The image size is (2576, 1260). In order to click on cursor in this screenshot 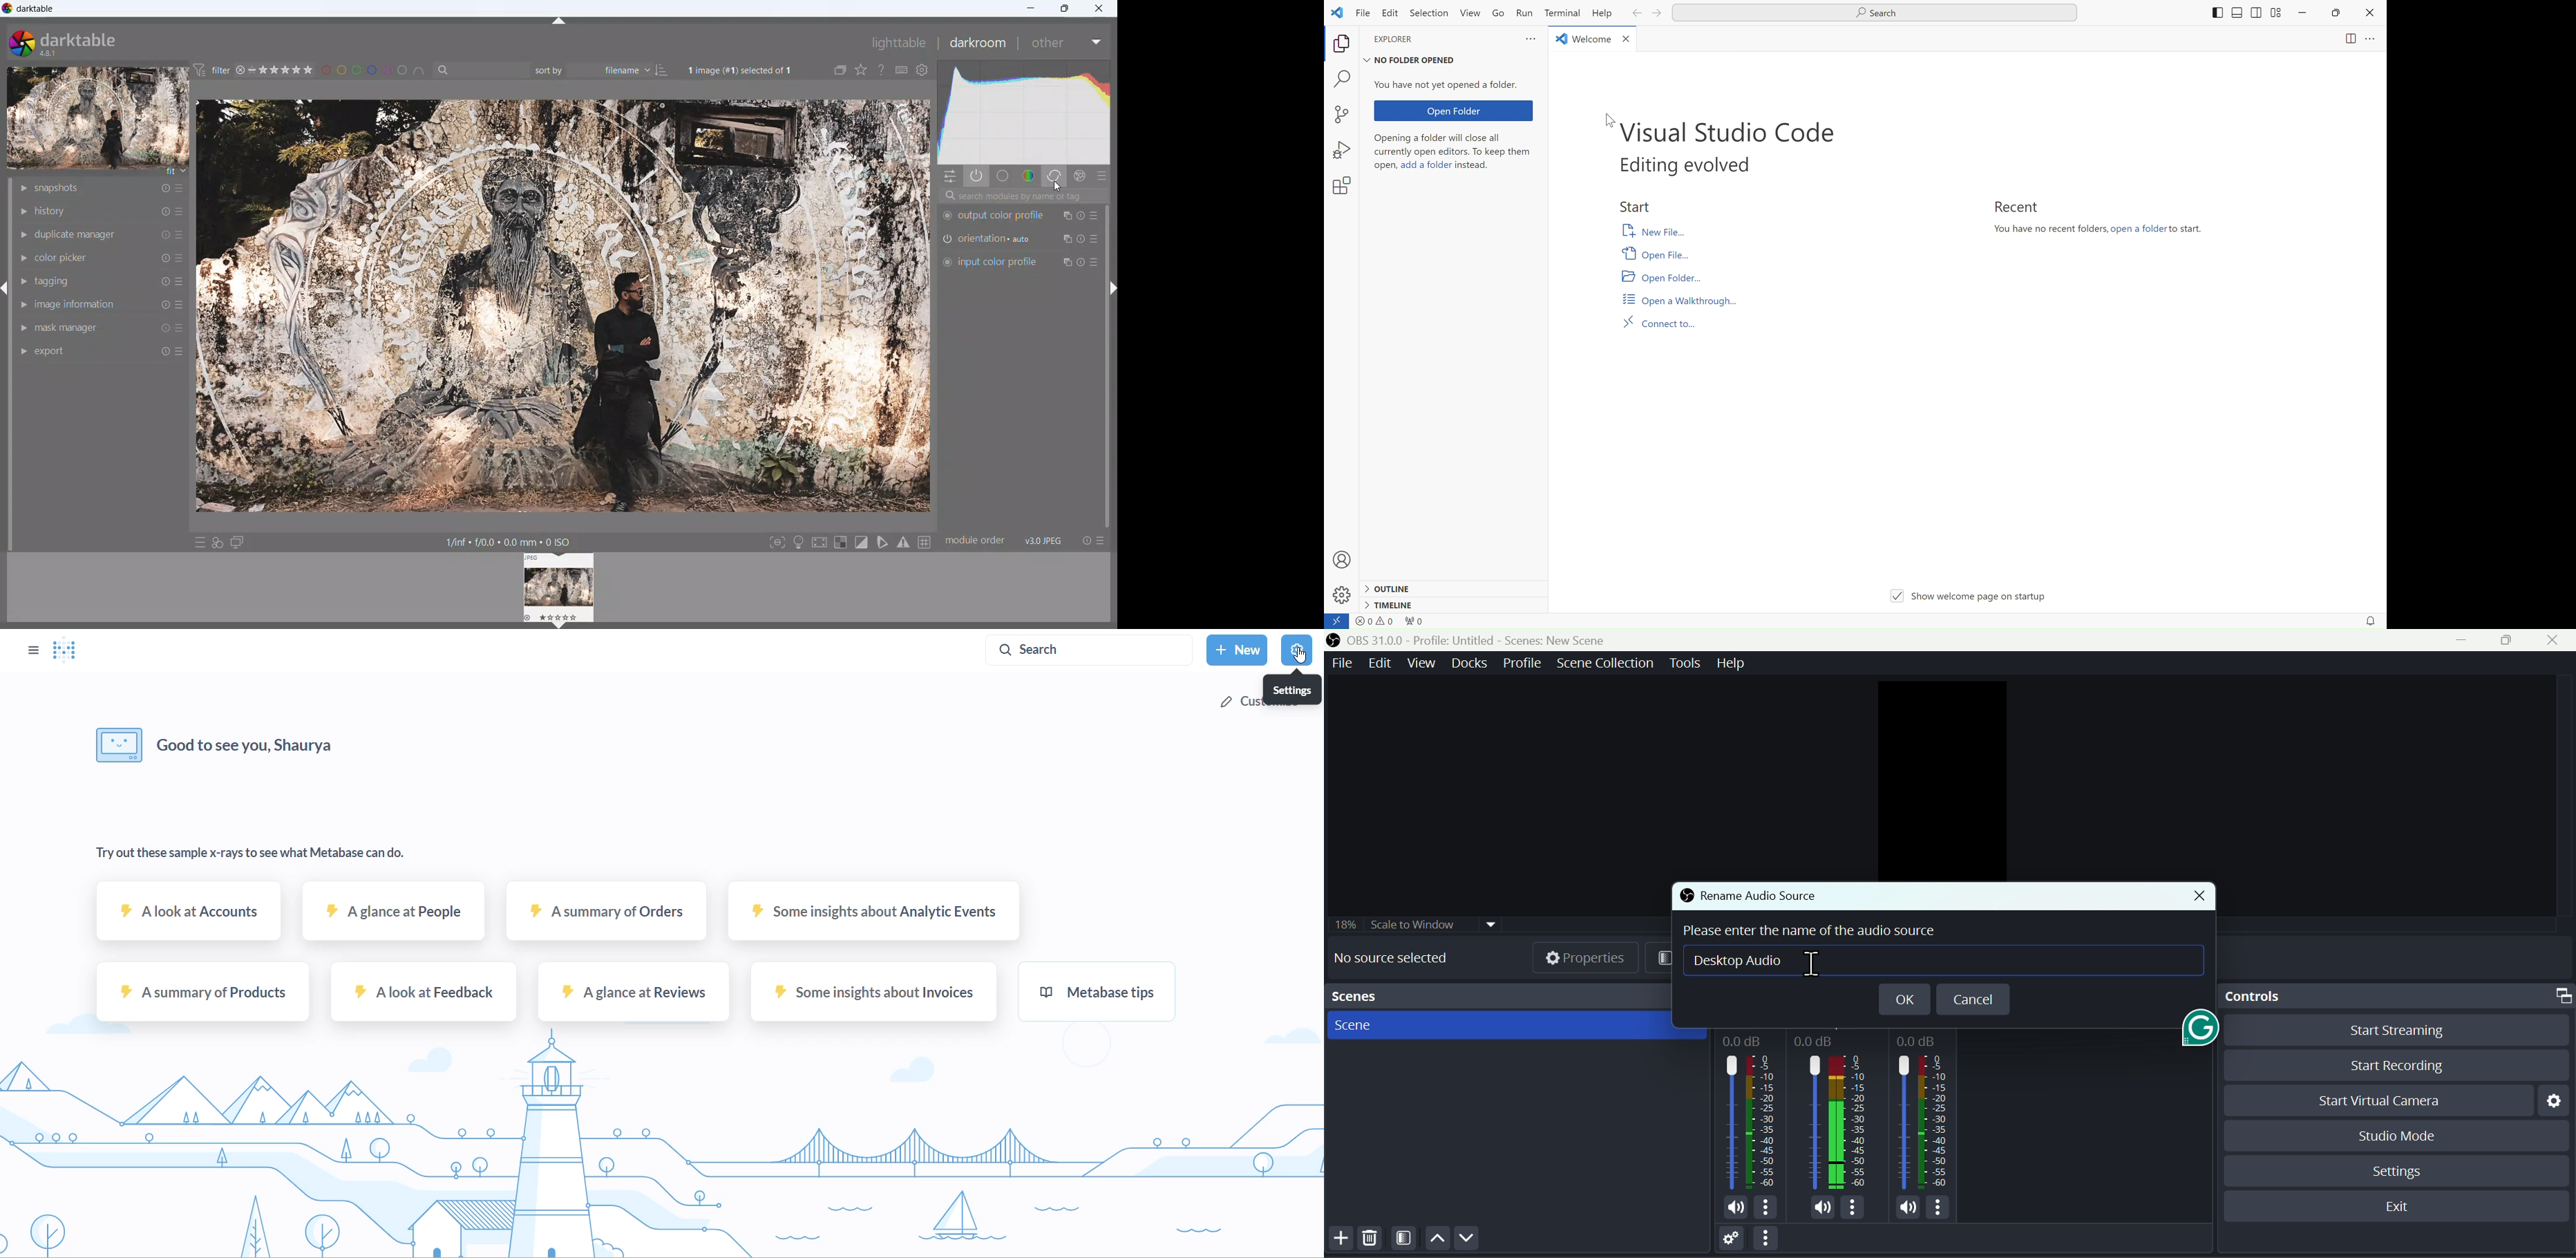, I will do `click(1815, 963)`.